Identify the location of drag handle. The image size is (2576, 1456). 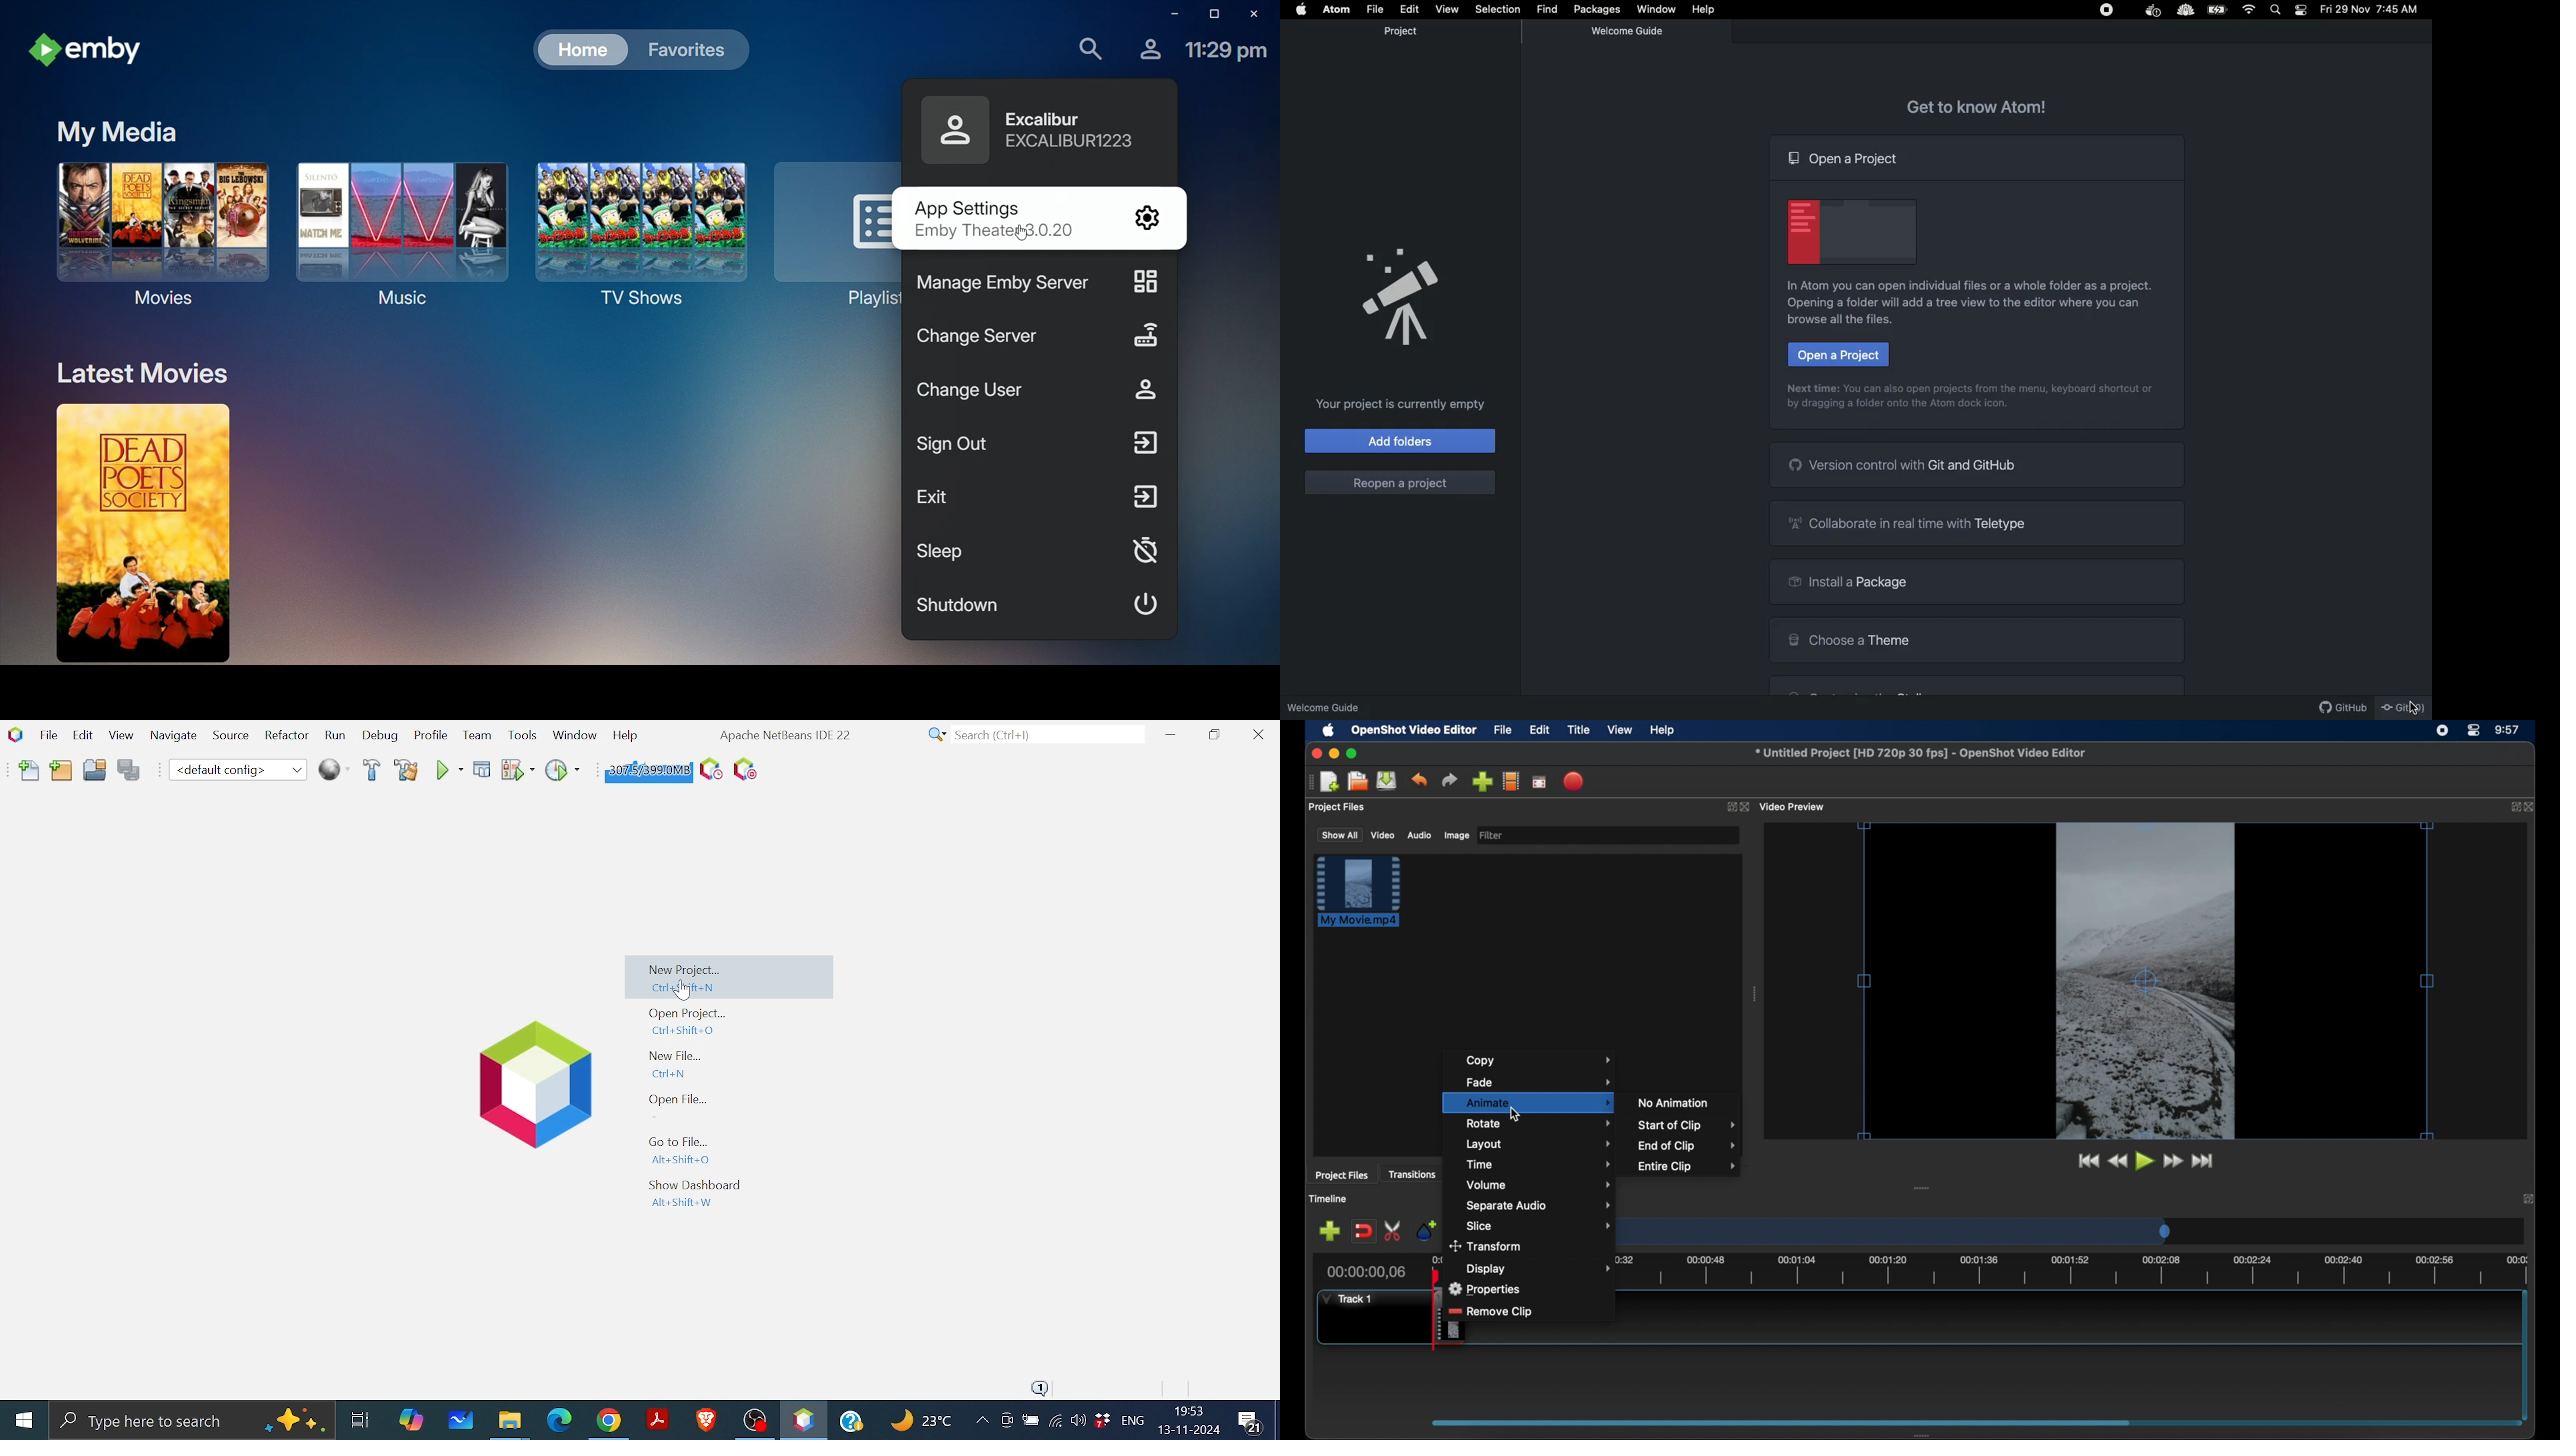
(1310, 782).